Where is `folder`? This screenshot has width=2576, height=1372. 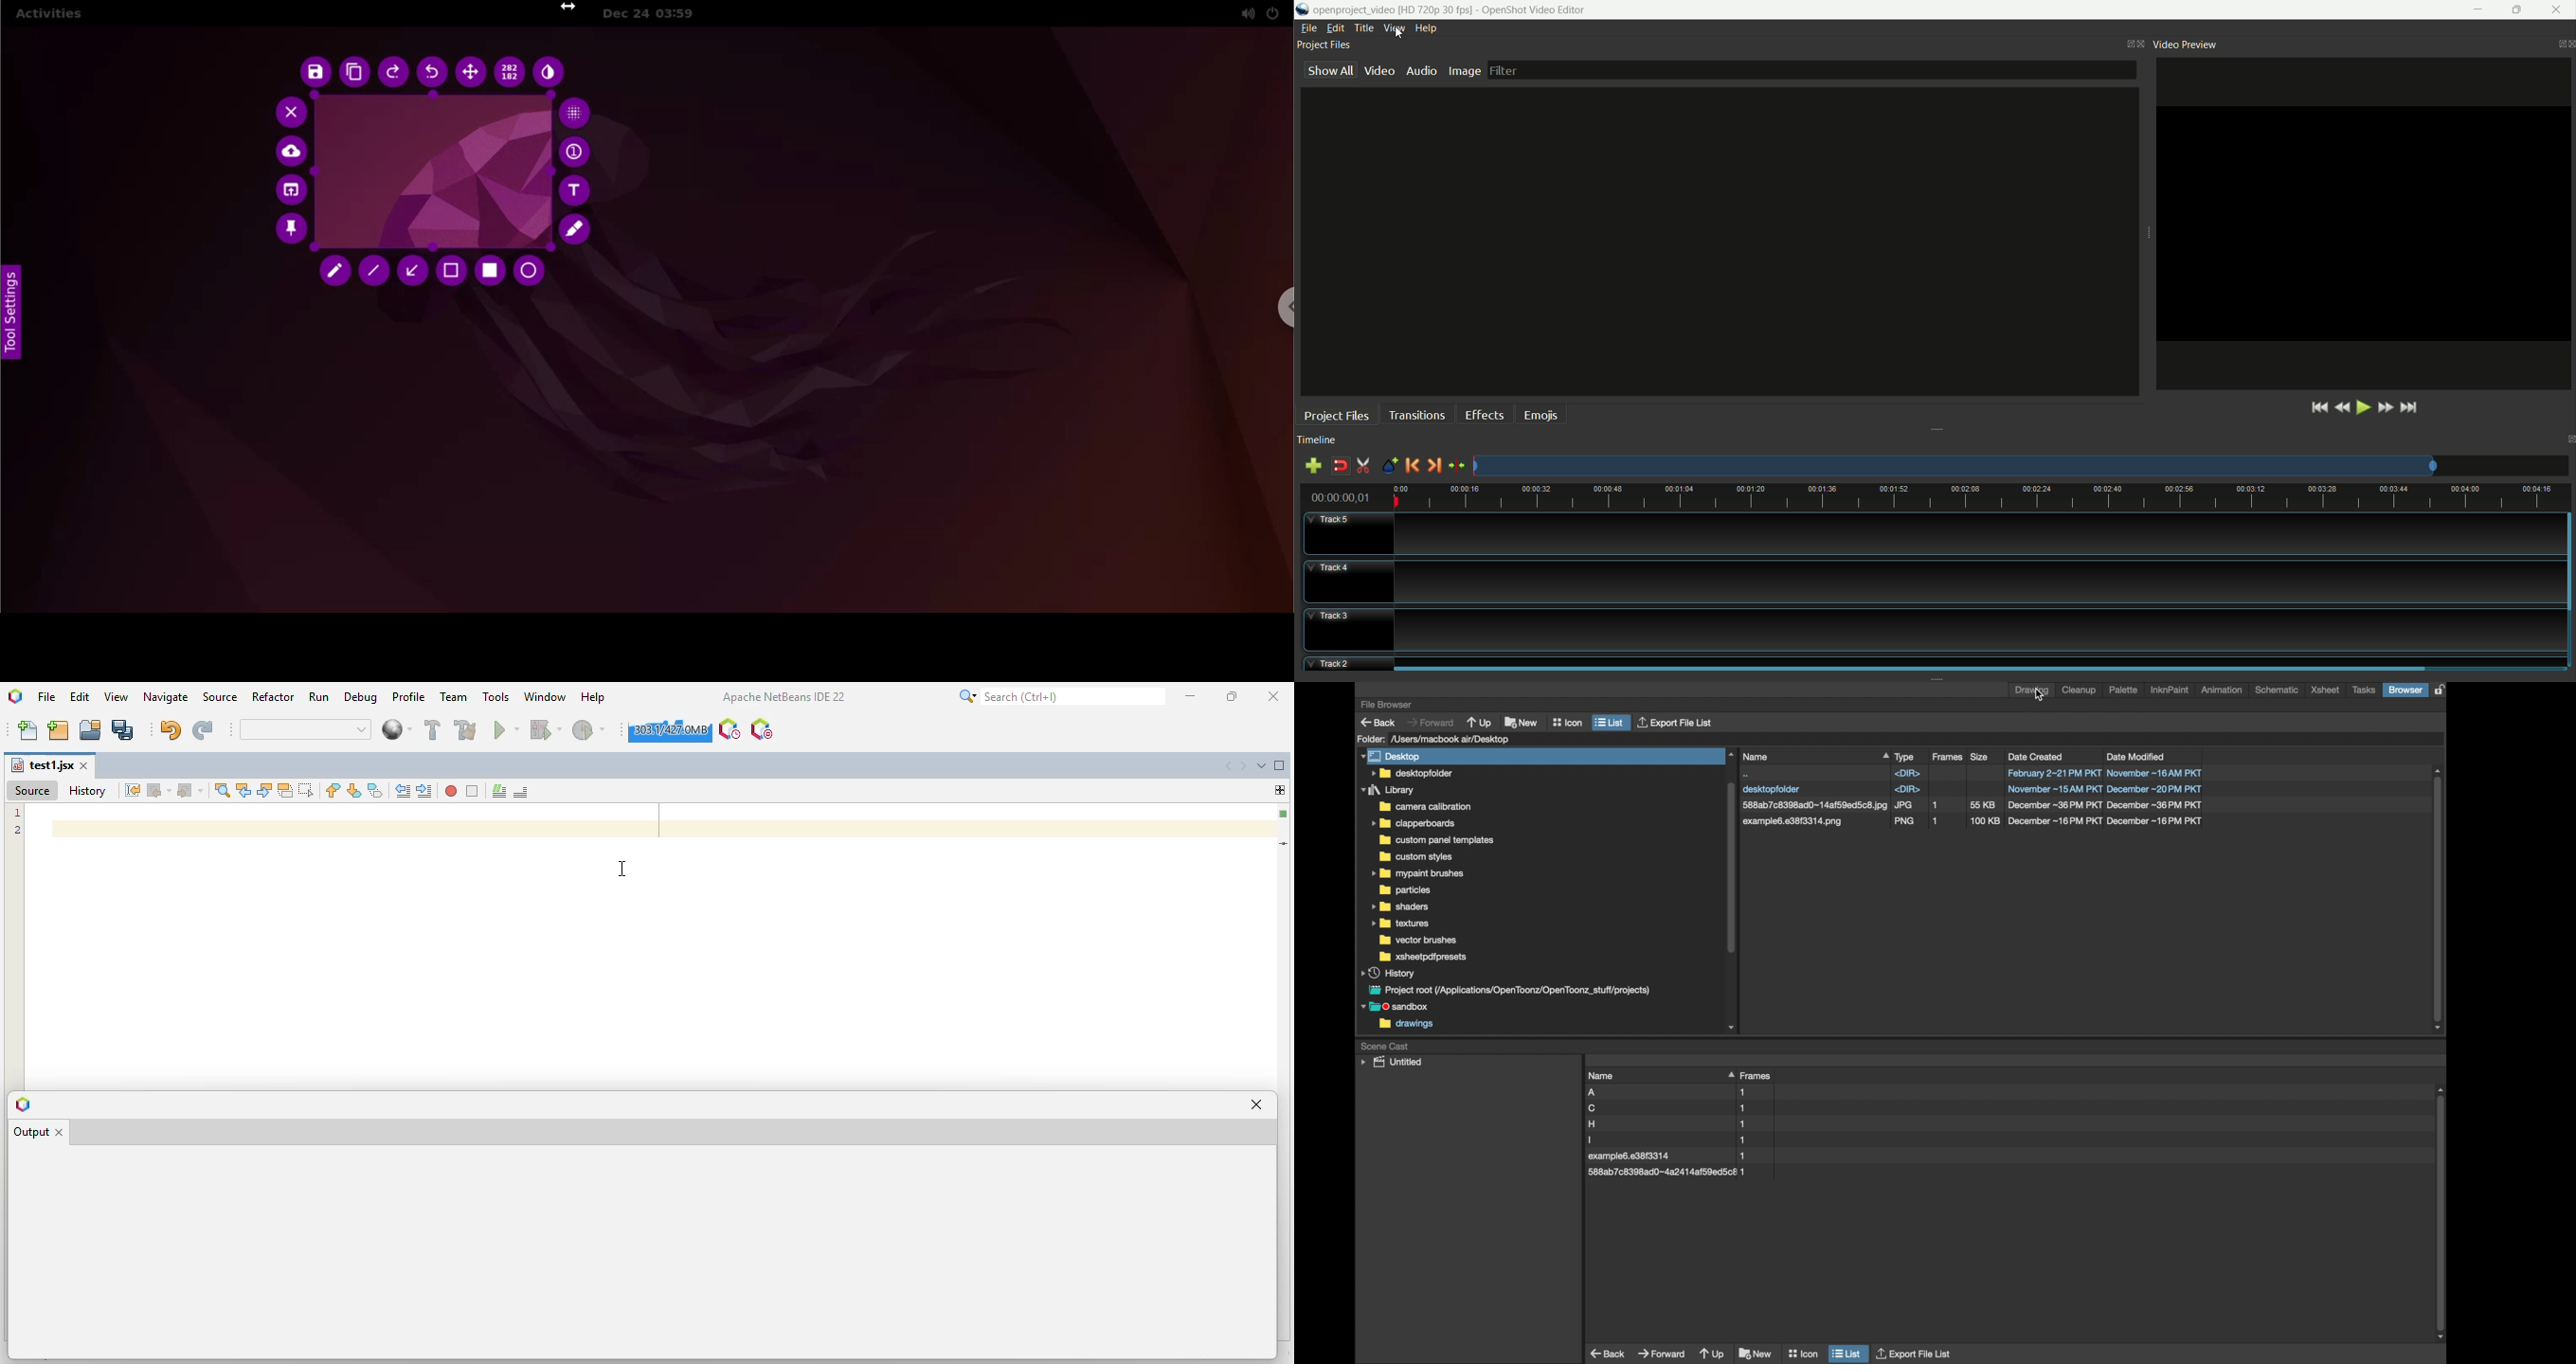 folder is located at coordinates (1413, 823).